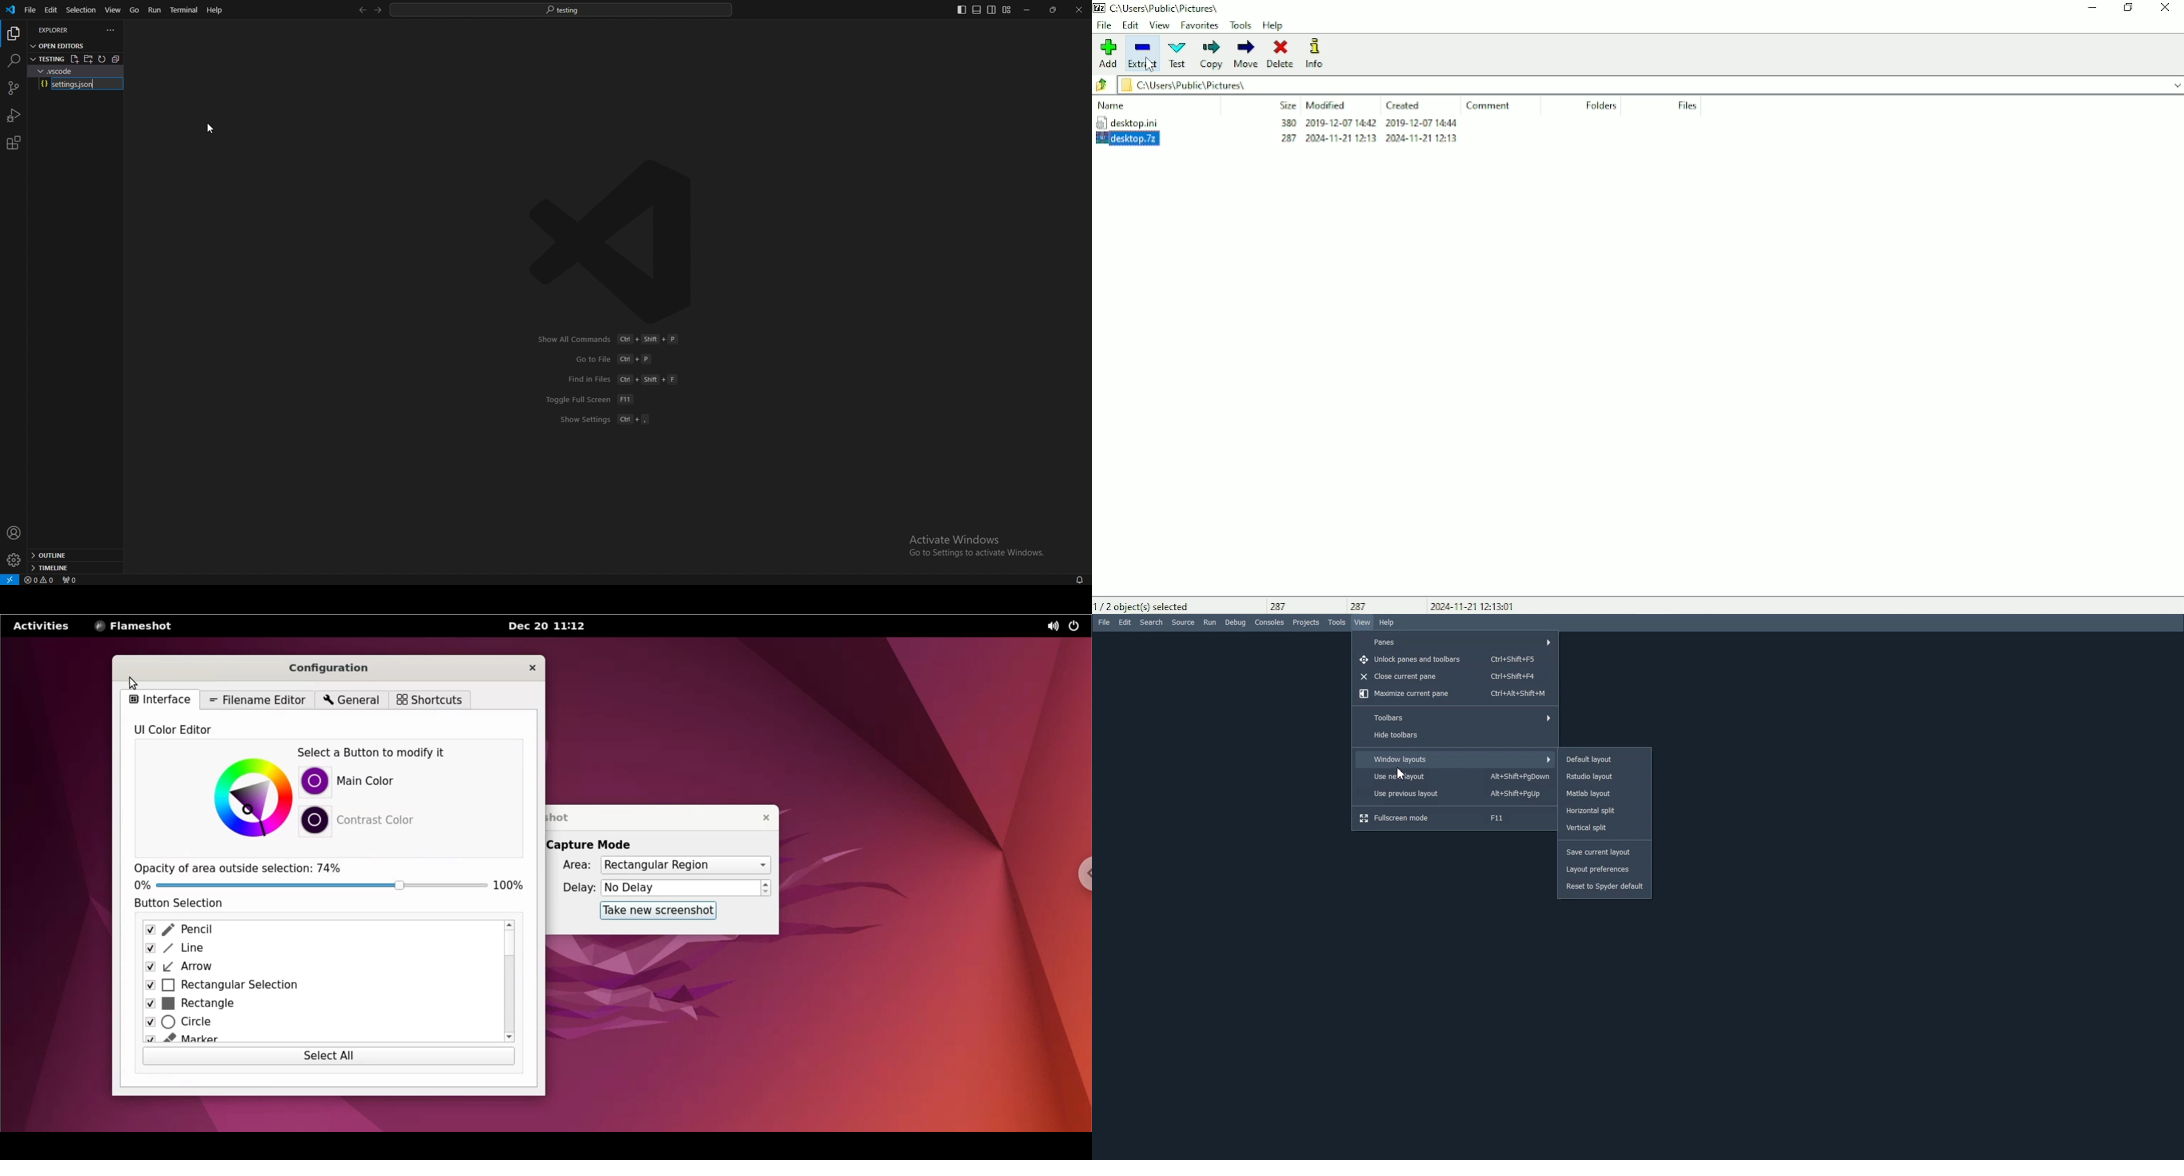 This screenshot has width=2184, height=1176. Describe the element at coordinates (561, 9) in the screenshot. I see `search bar` at that location.